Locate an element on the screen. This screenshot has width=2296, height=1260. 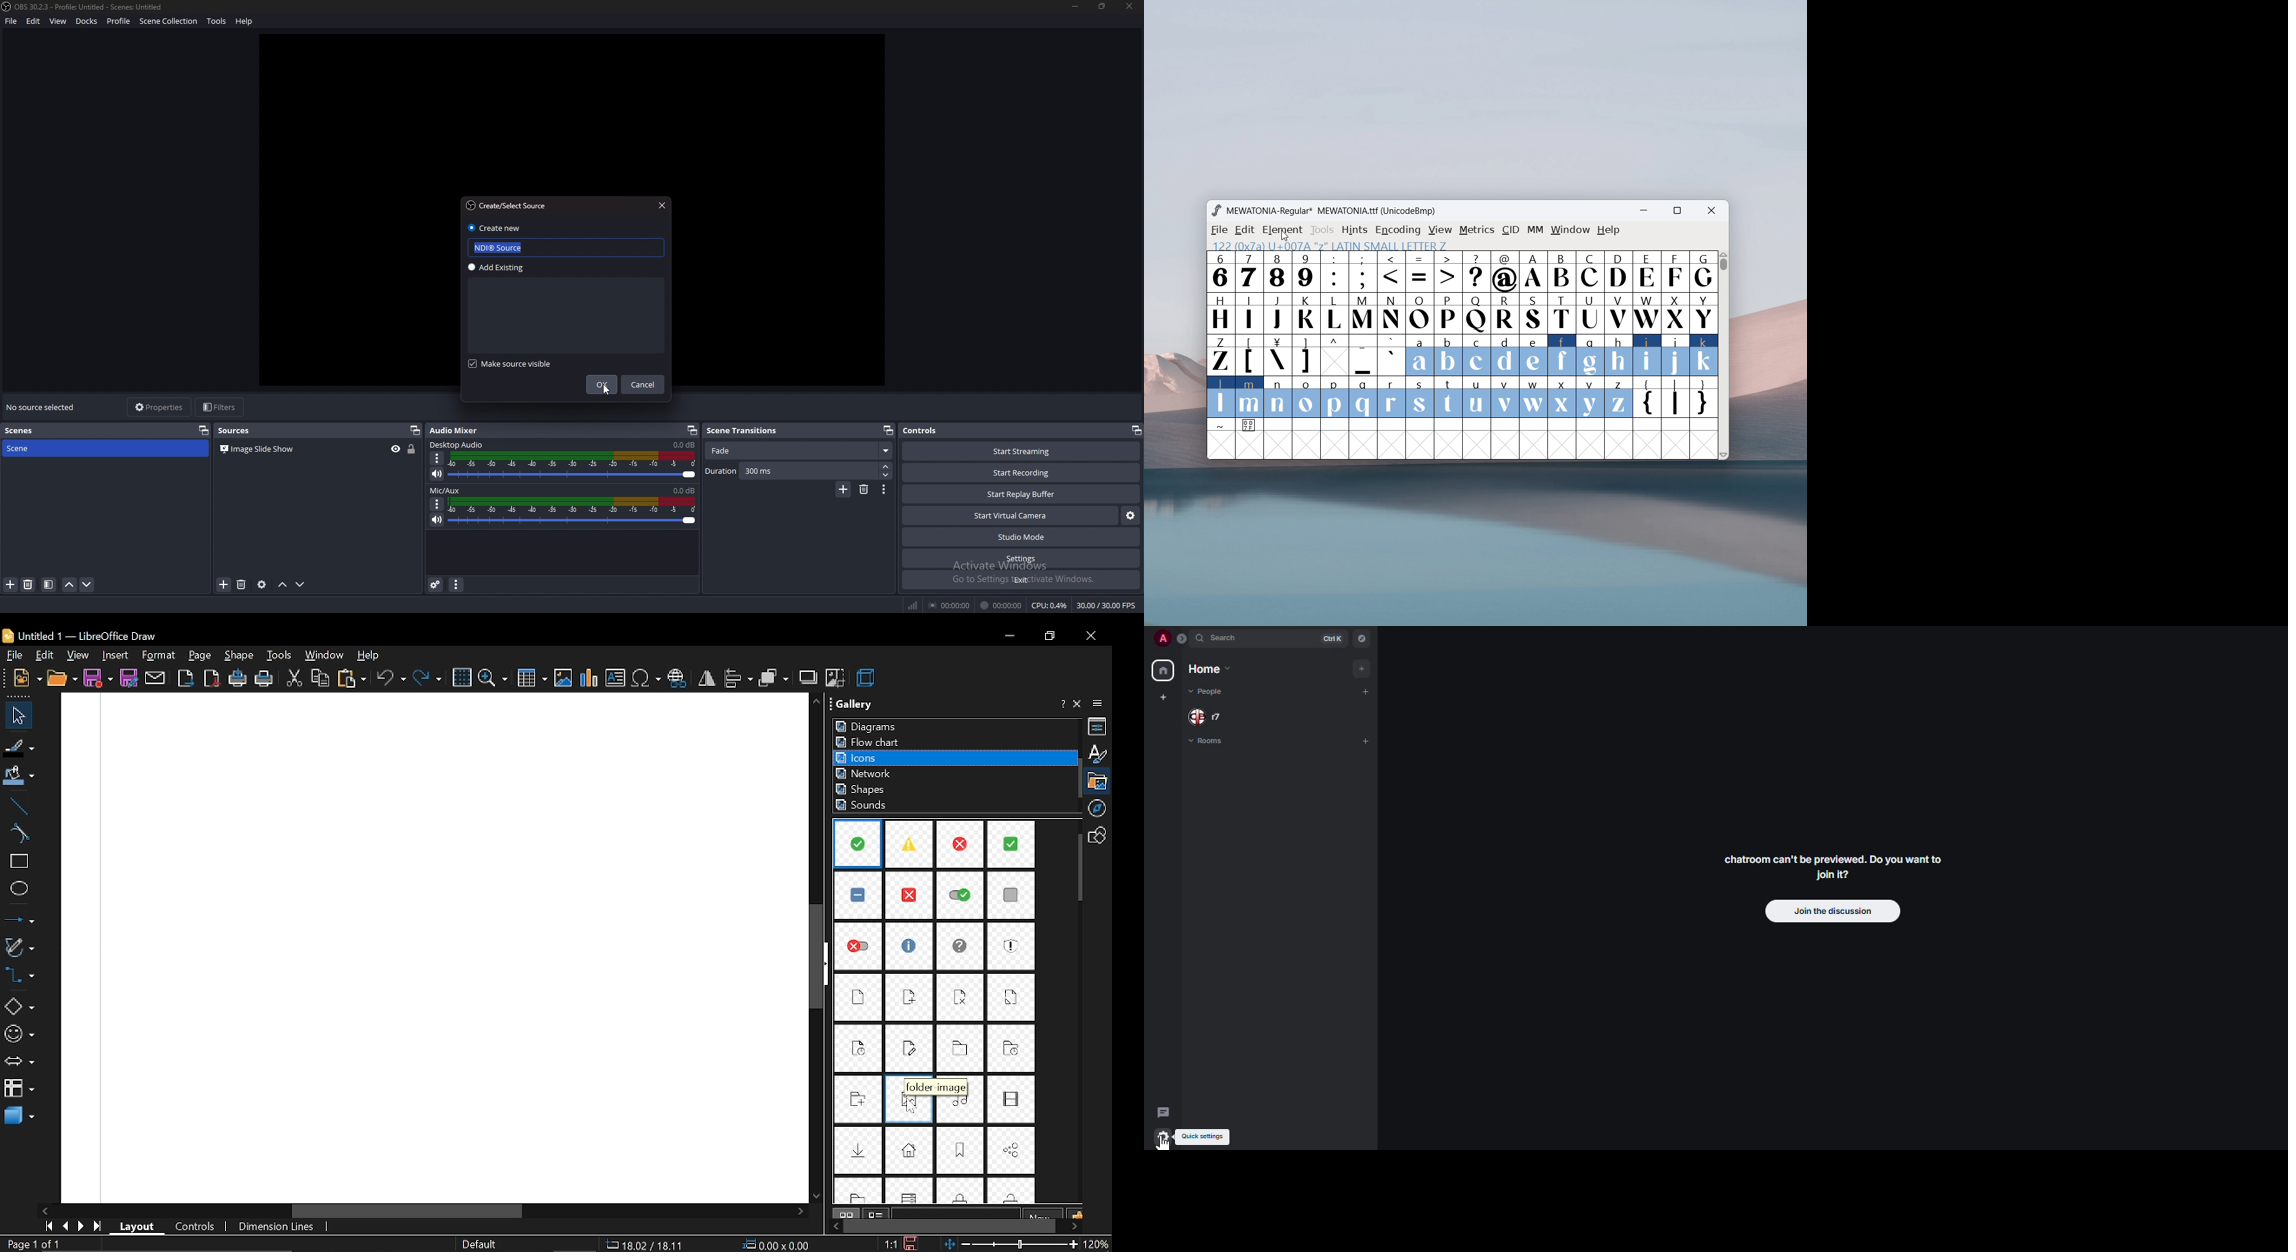
R is located at coordinates (1505, 314).